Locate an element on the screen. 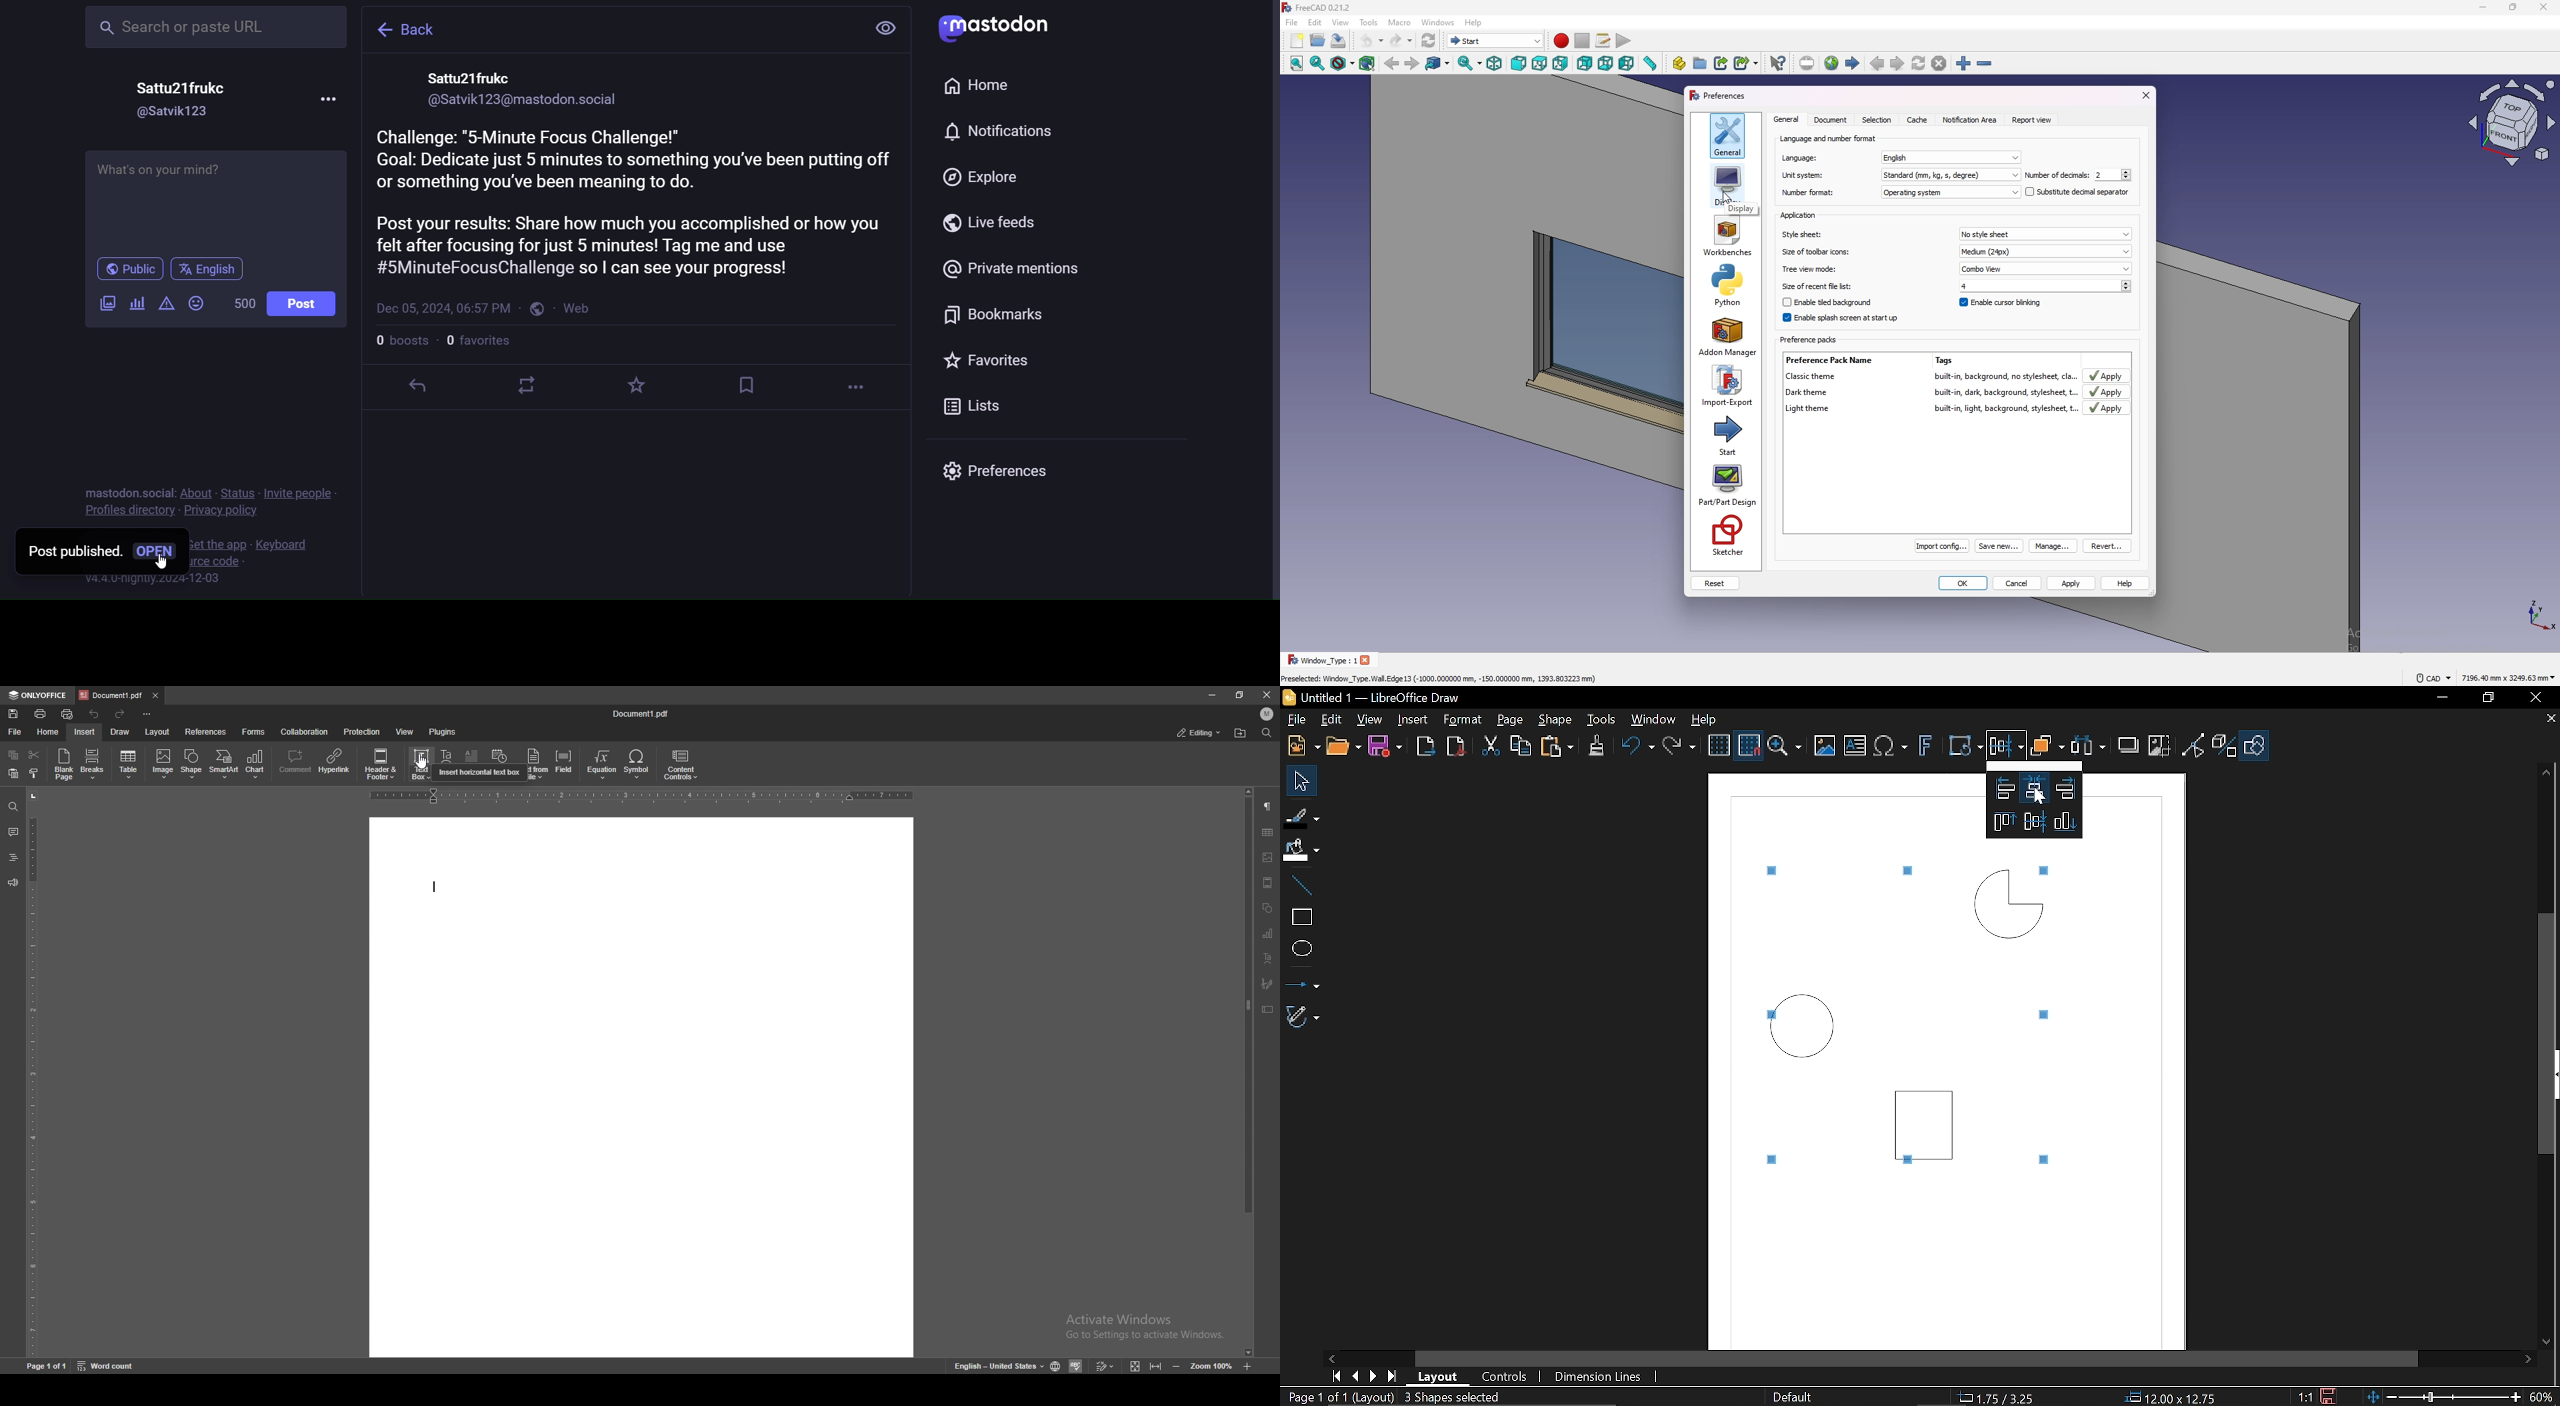 This screenshot has height=1428, width=2576. Tools is located at coordinates (1601, 720).